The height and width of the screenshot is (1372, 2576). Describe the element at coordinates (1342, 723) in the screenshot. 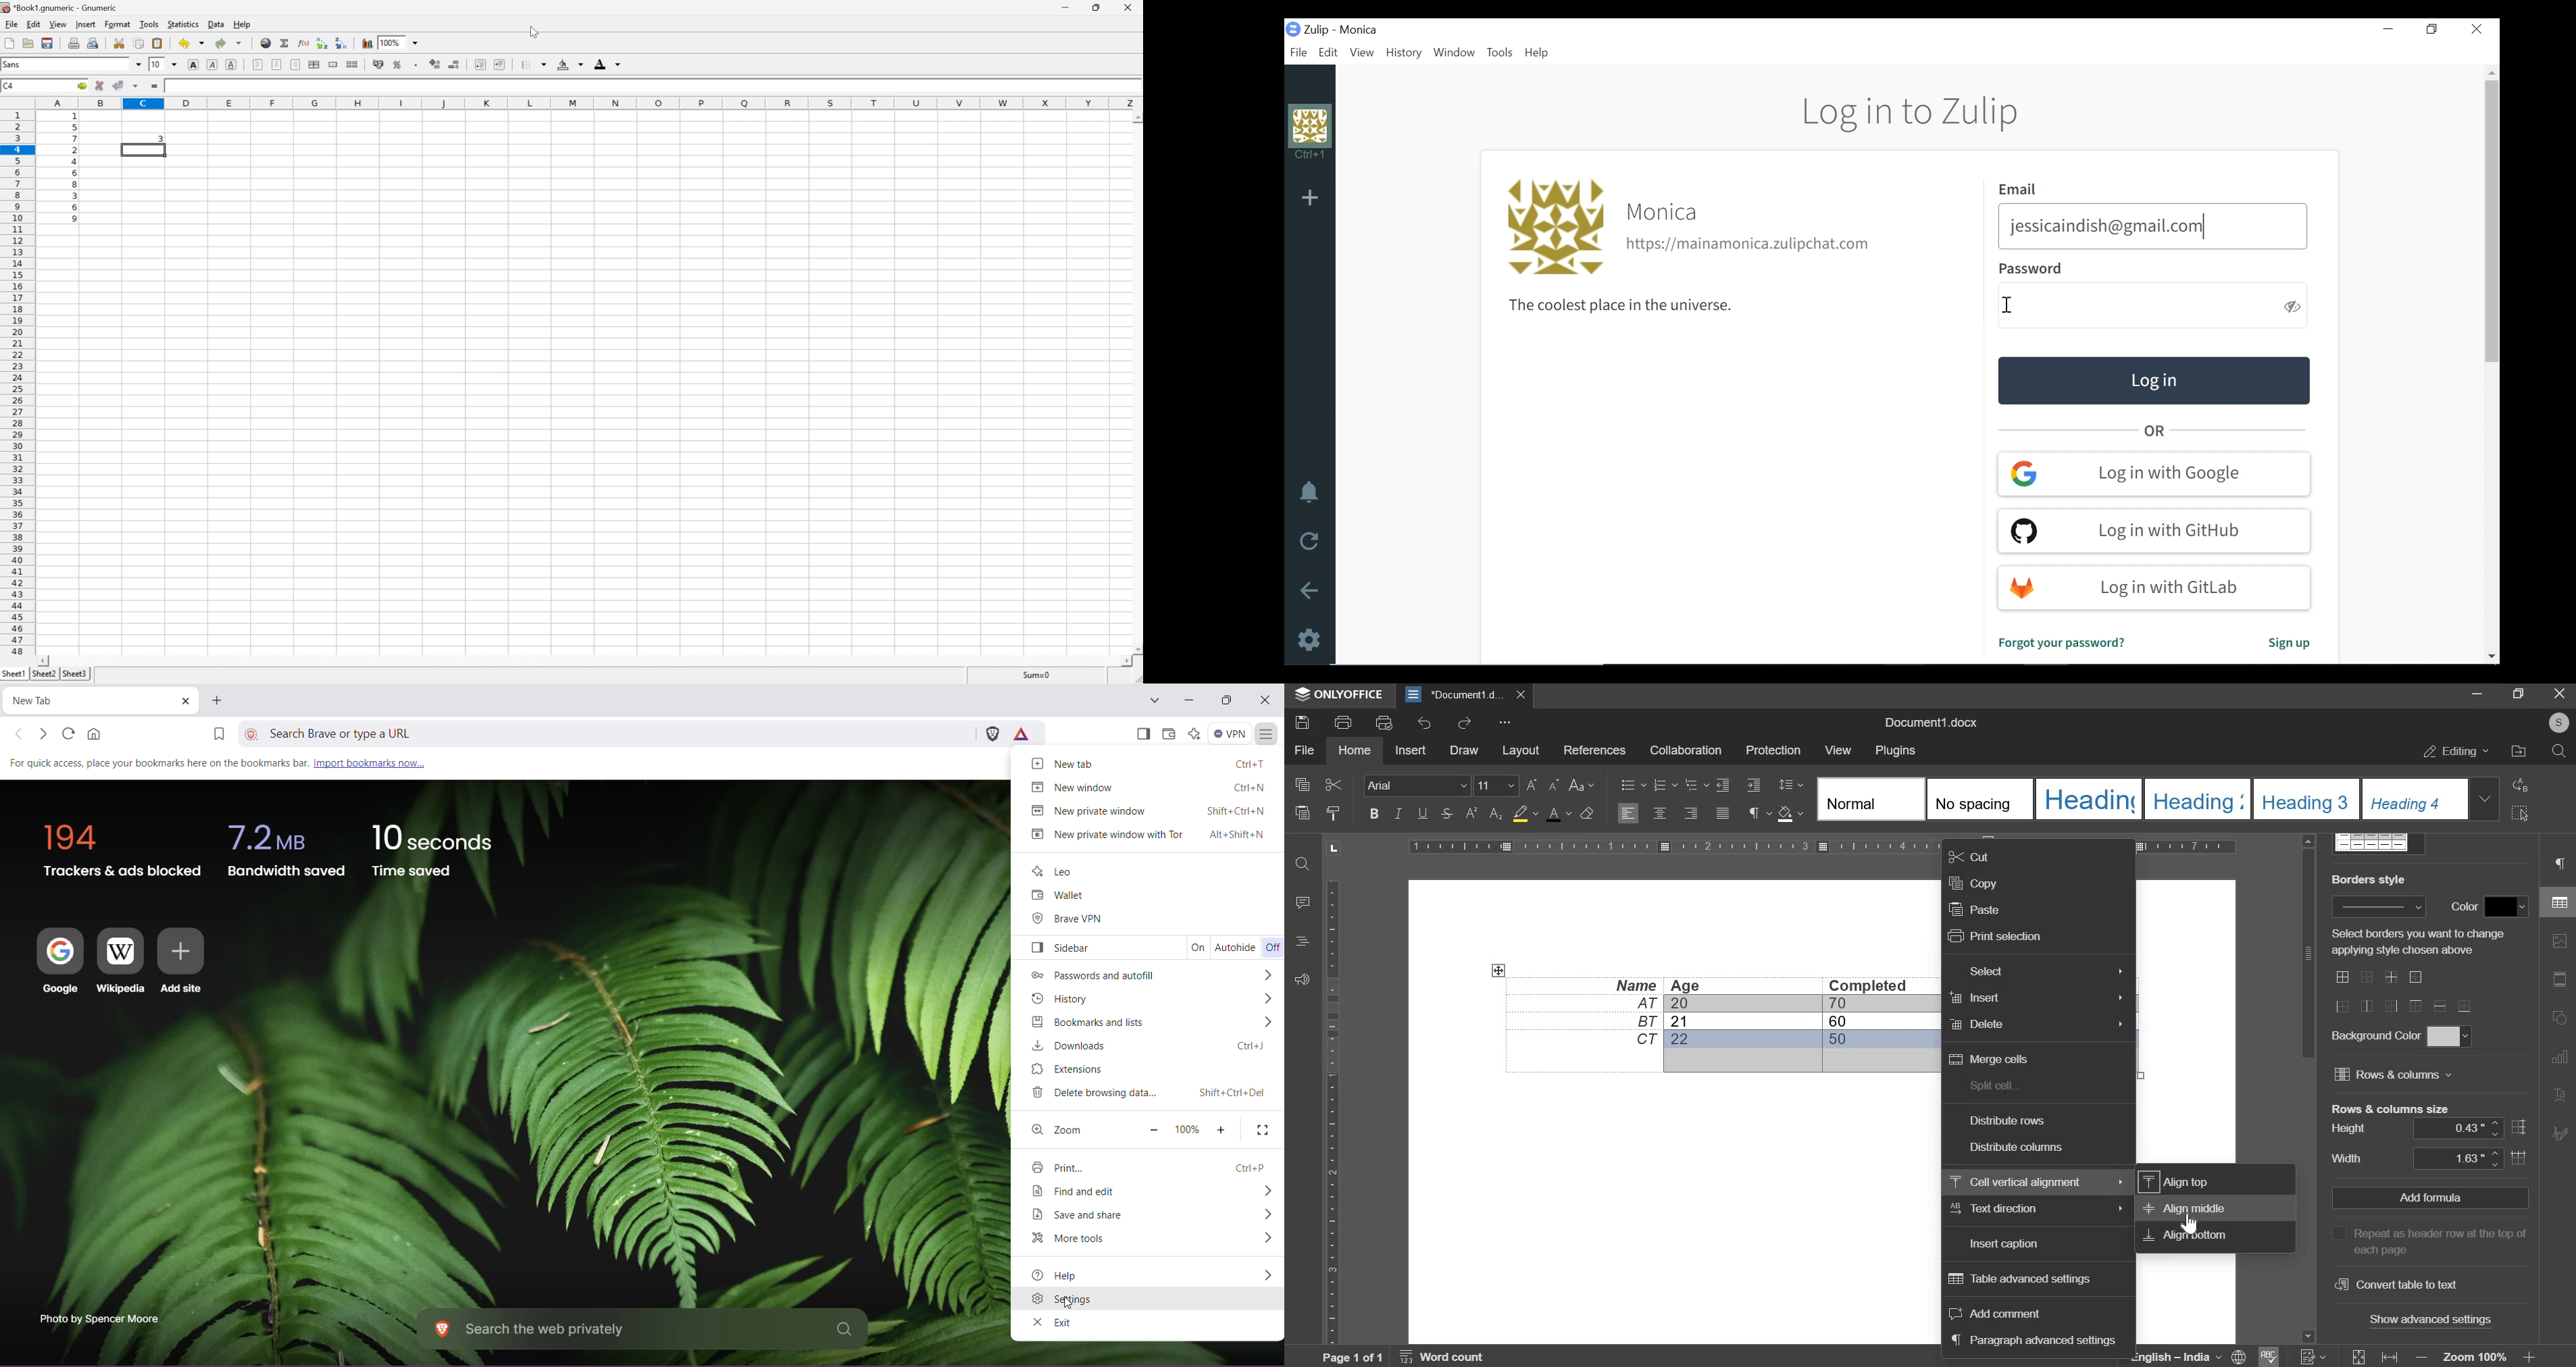

I see `print` at that location.